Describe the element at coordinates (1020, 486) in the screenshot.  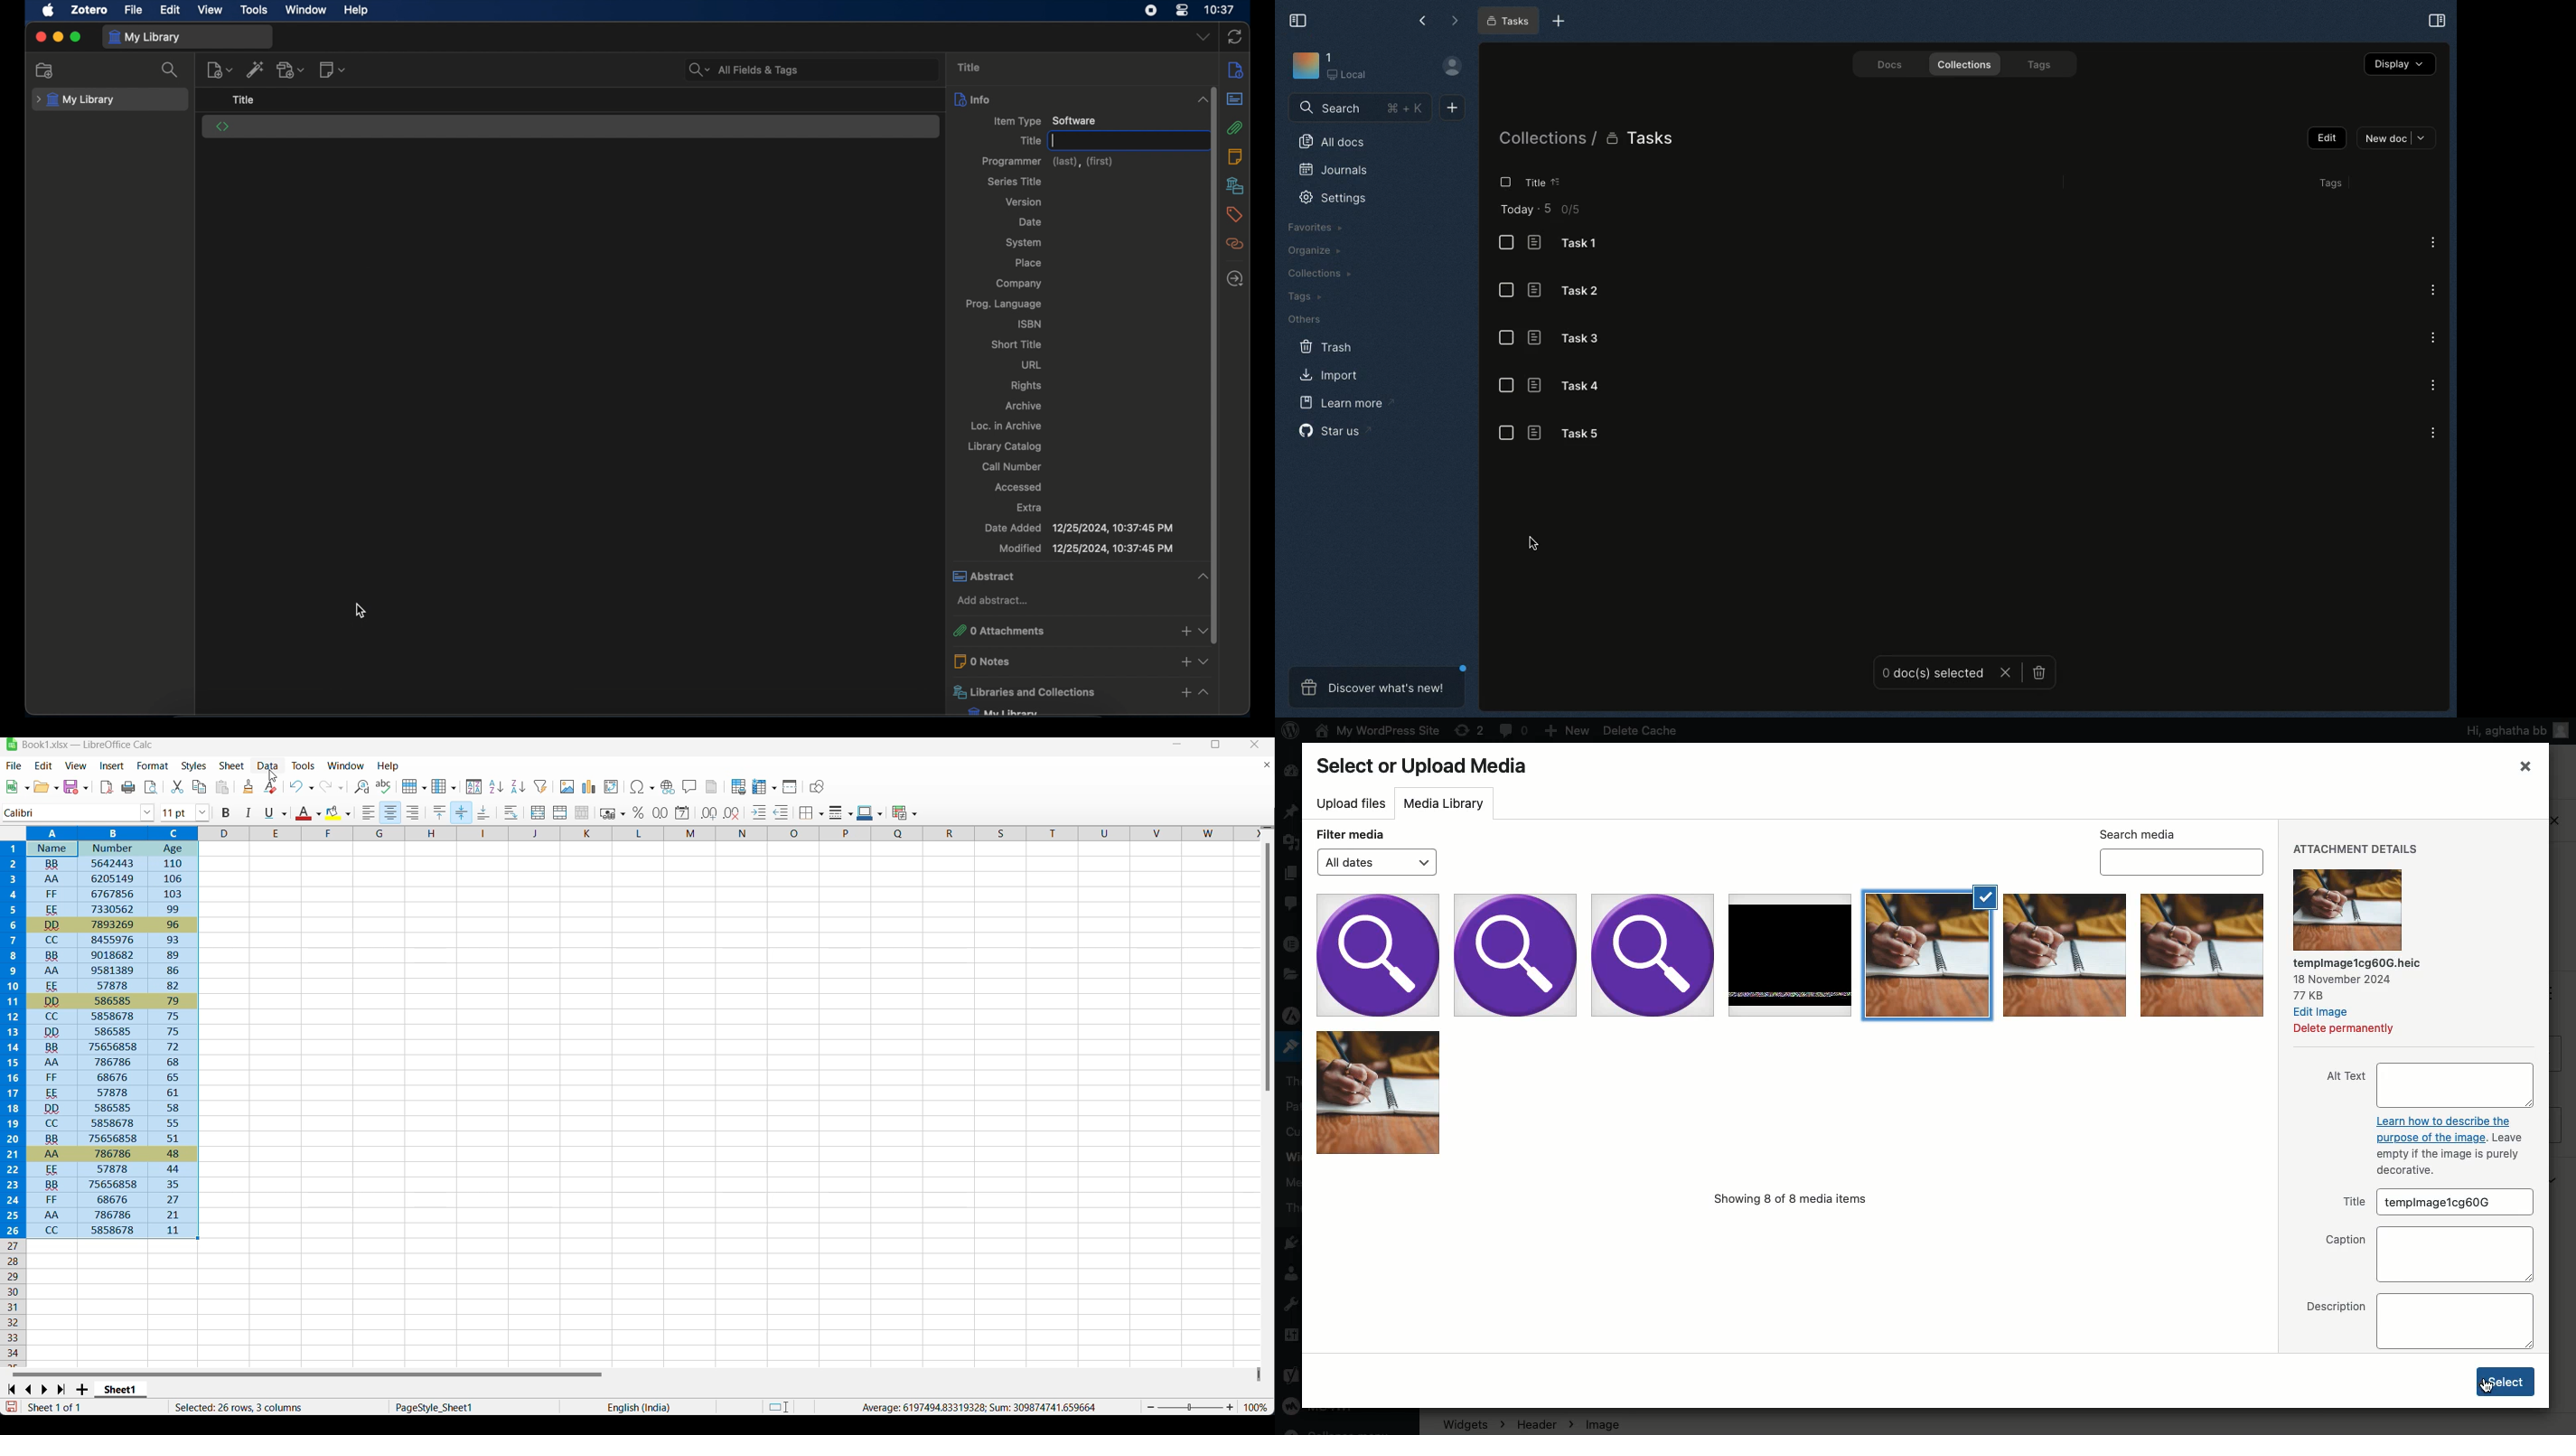
I see `accessed` at that location.